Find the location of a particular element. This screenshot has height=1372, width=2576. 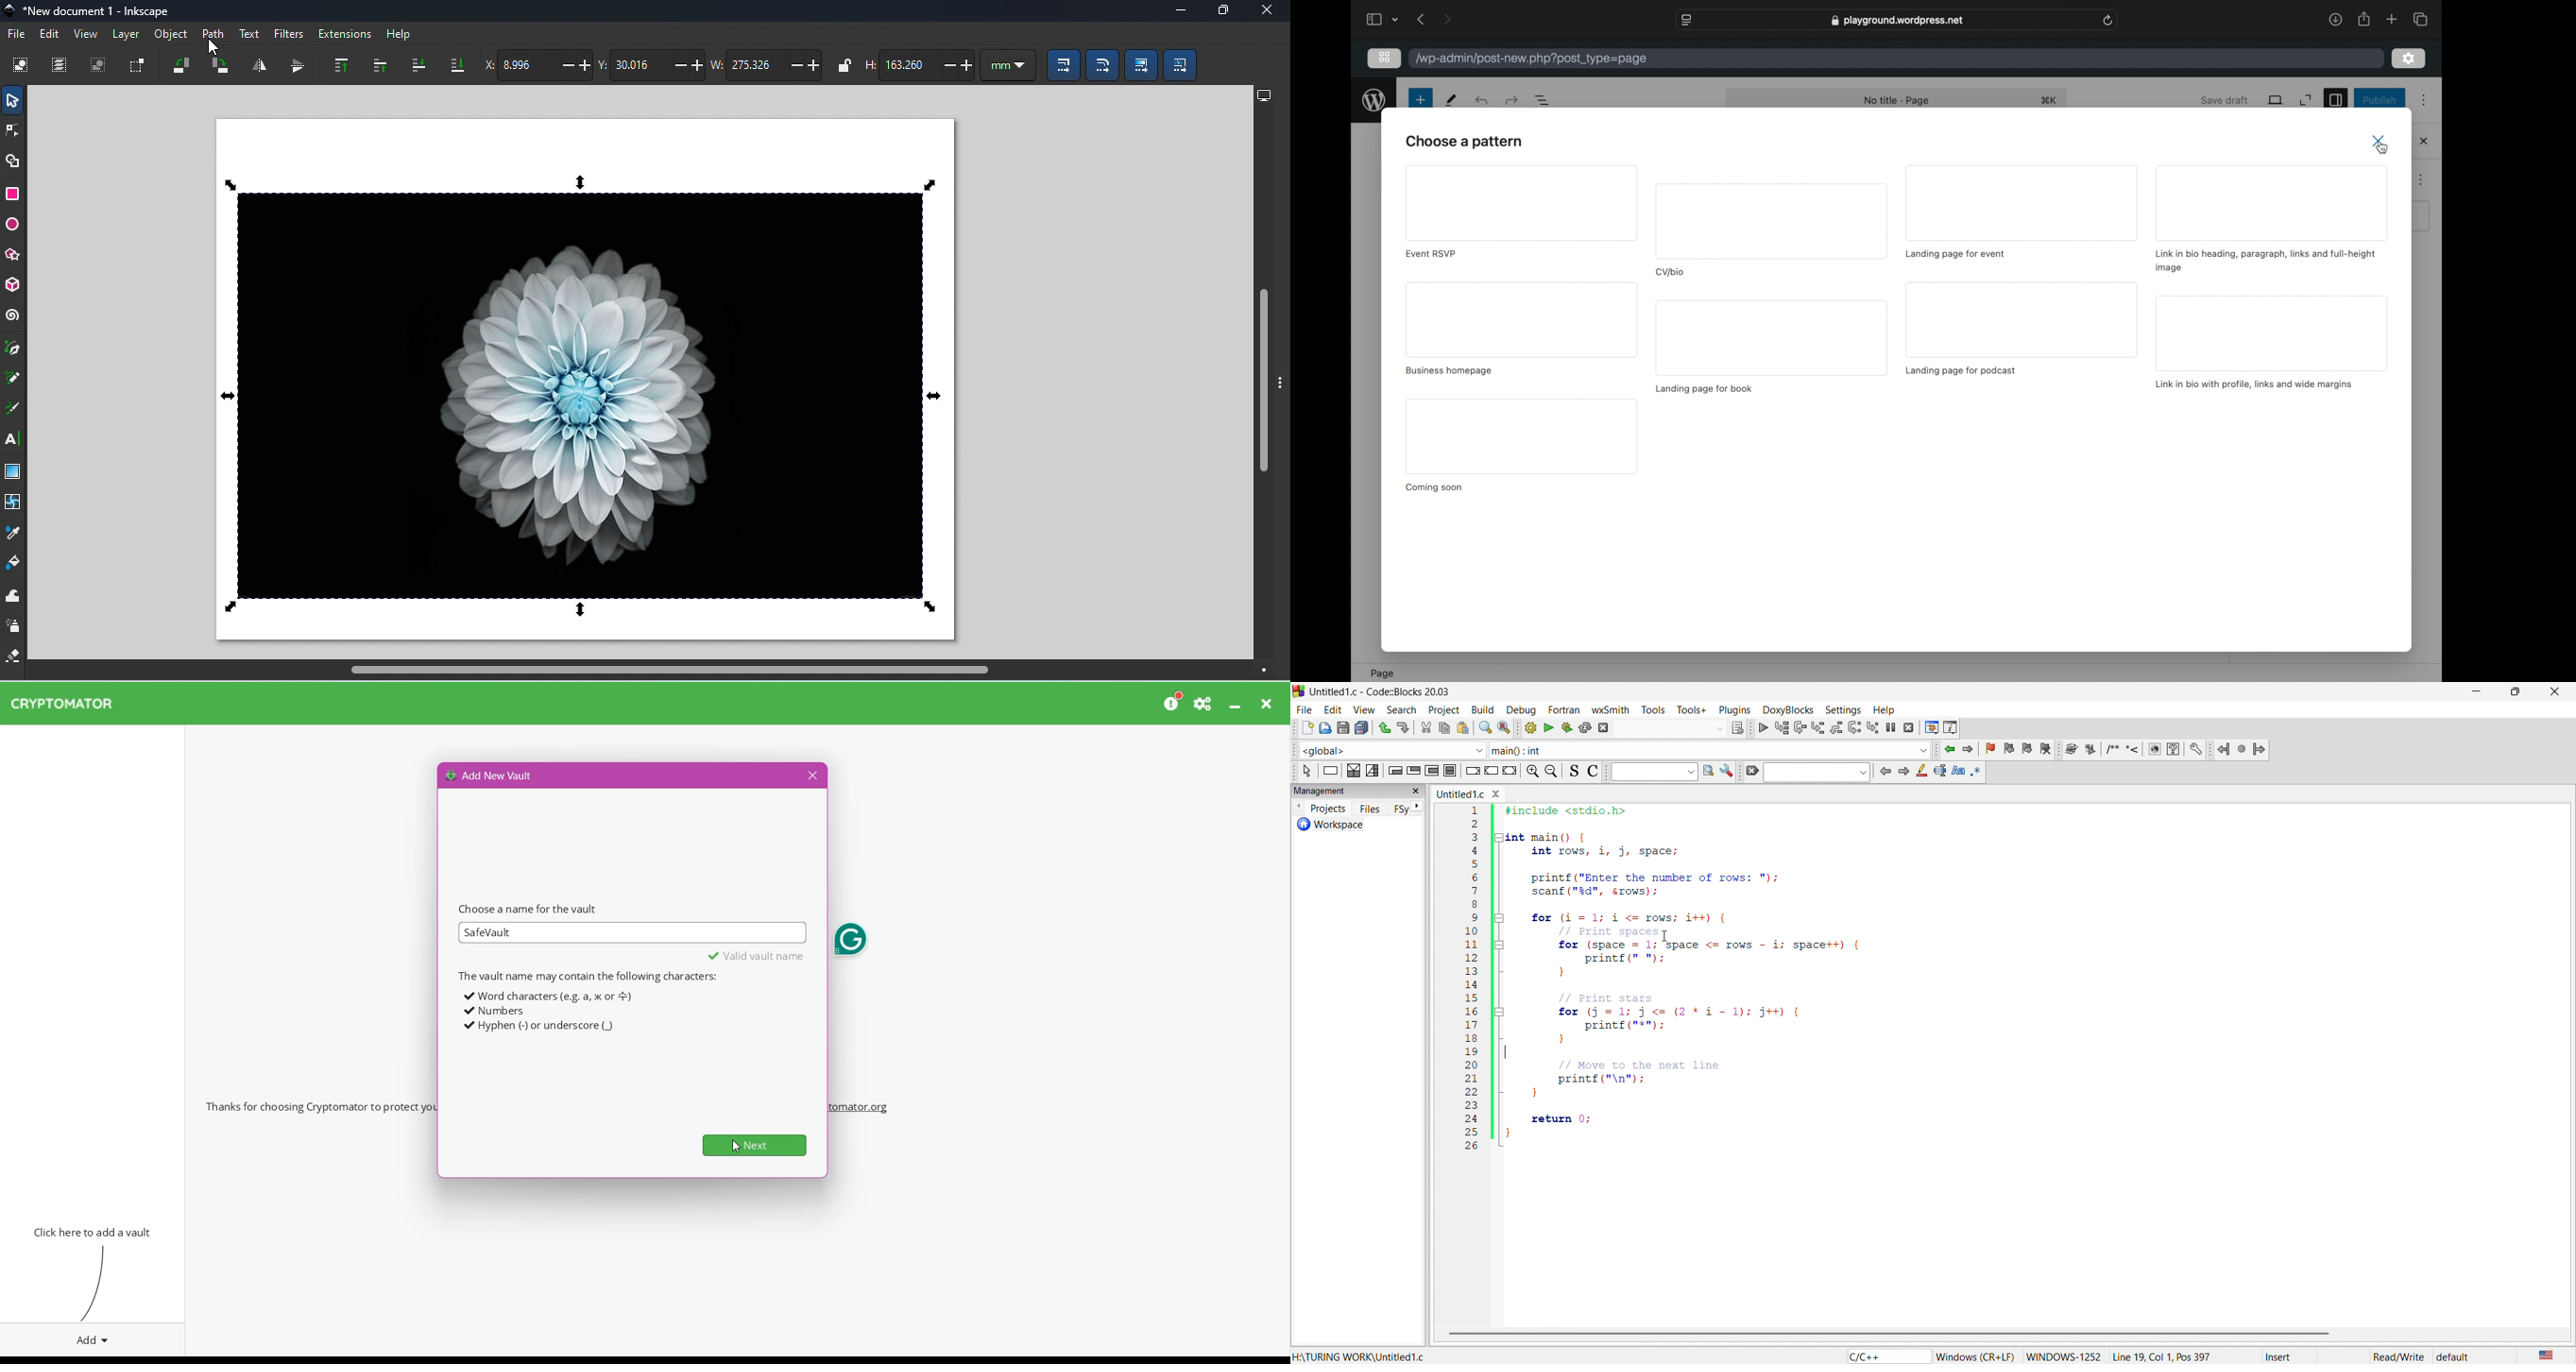

file path is located at coordinates (1362, 1356).